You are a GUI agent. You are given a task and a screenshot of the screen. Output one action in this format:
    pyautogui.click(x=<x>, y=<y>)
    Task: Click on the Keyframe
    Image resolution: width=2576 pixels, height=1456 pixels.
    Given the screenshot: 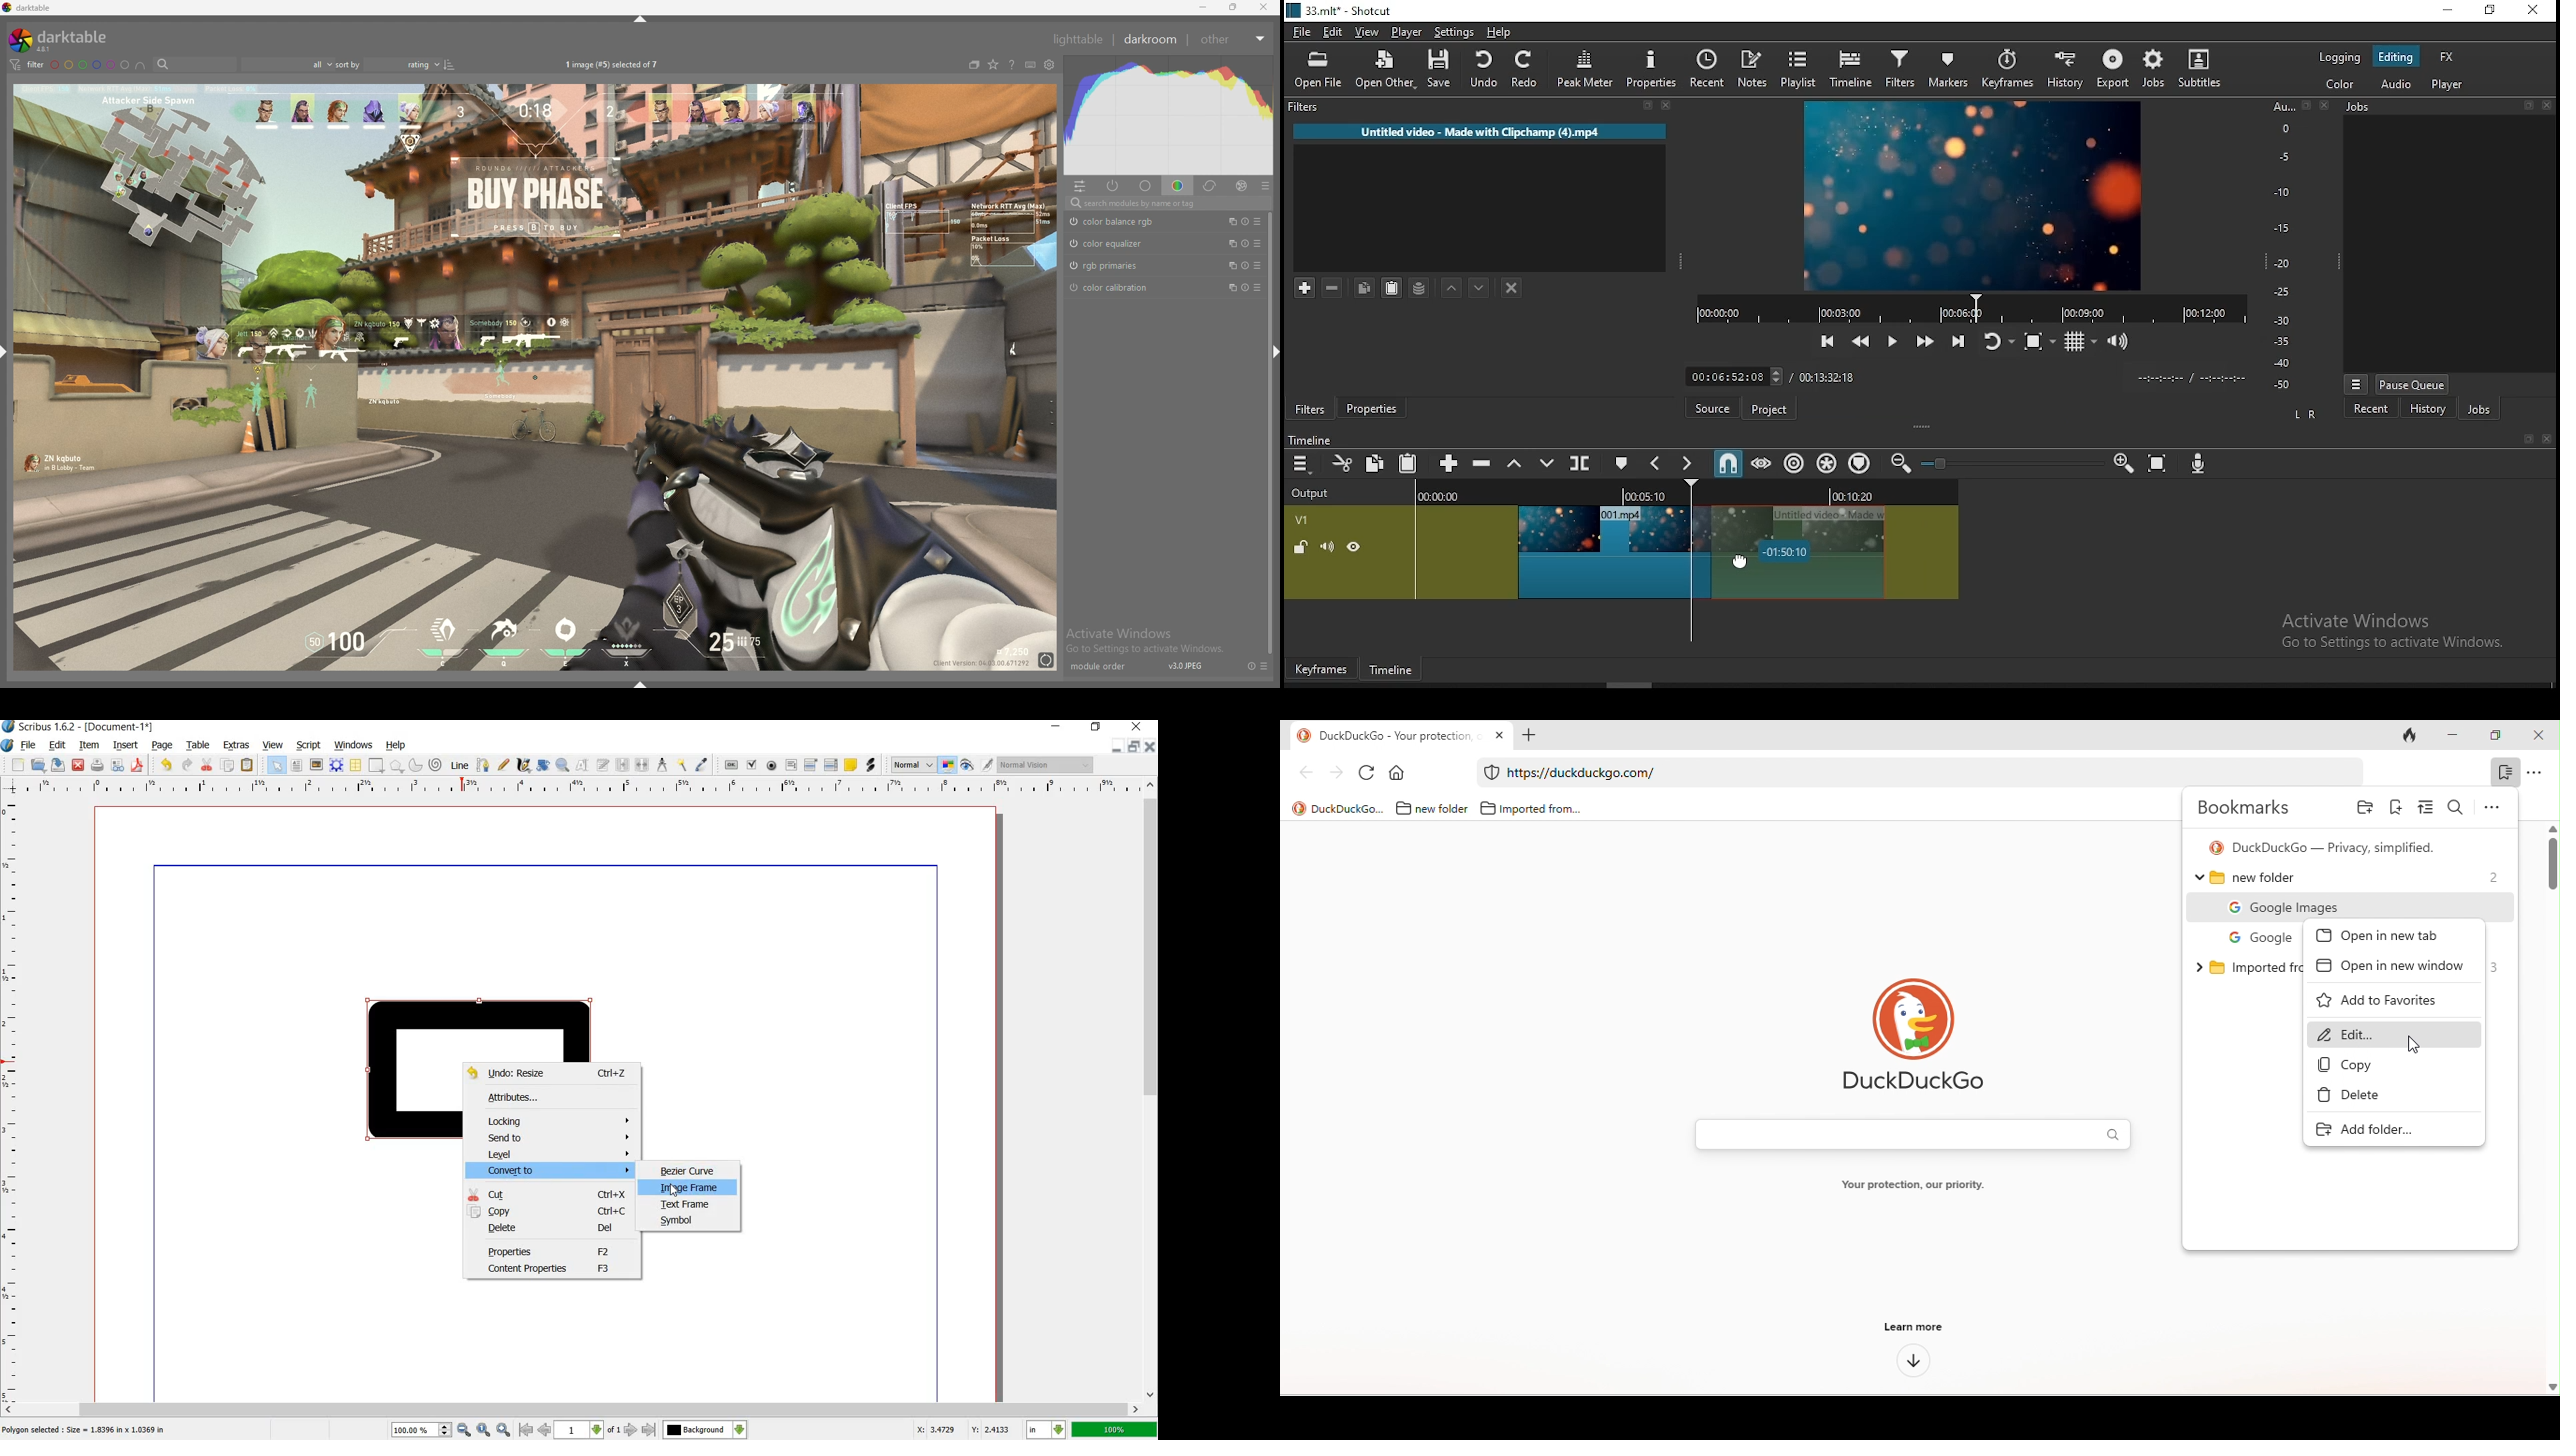 What is the action you would take?
    pyautogui.click(x=1321, y=667)
    